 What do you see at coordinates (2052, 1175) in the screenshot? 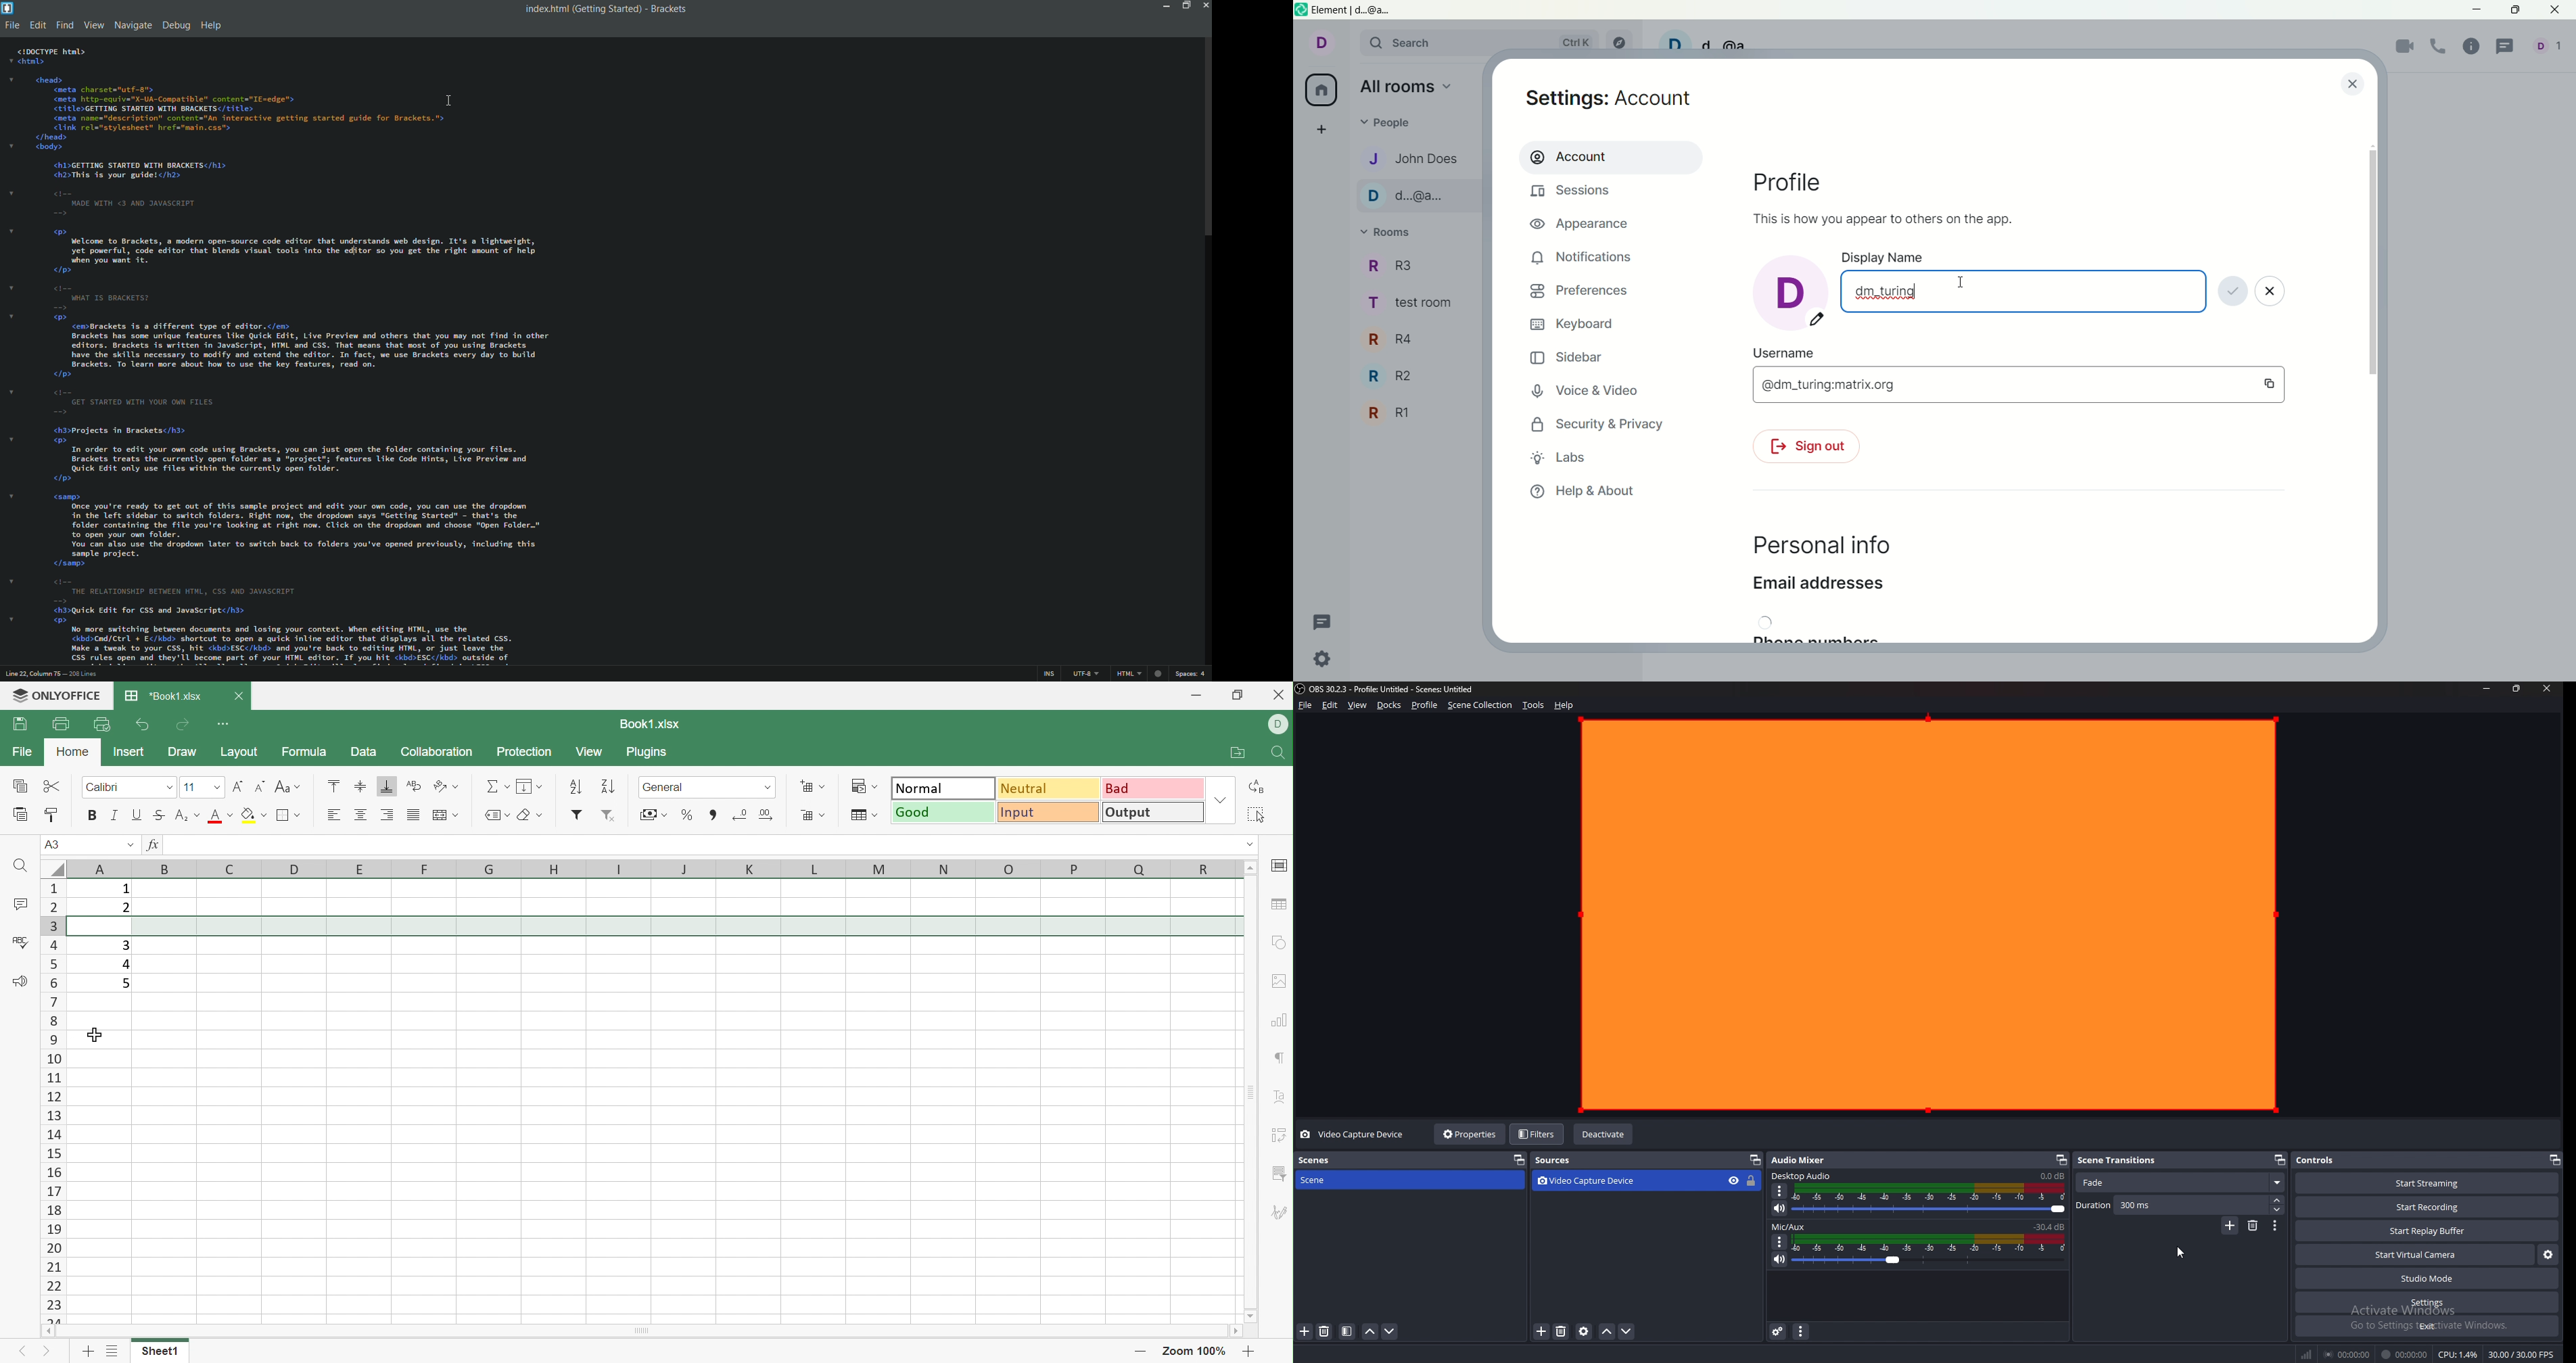
I see `0.0db` at bounding box center [2052, 1175].